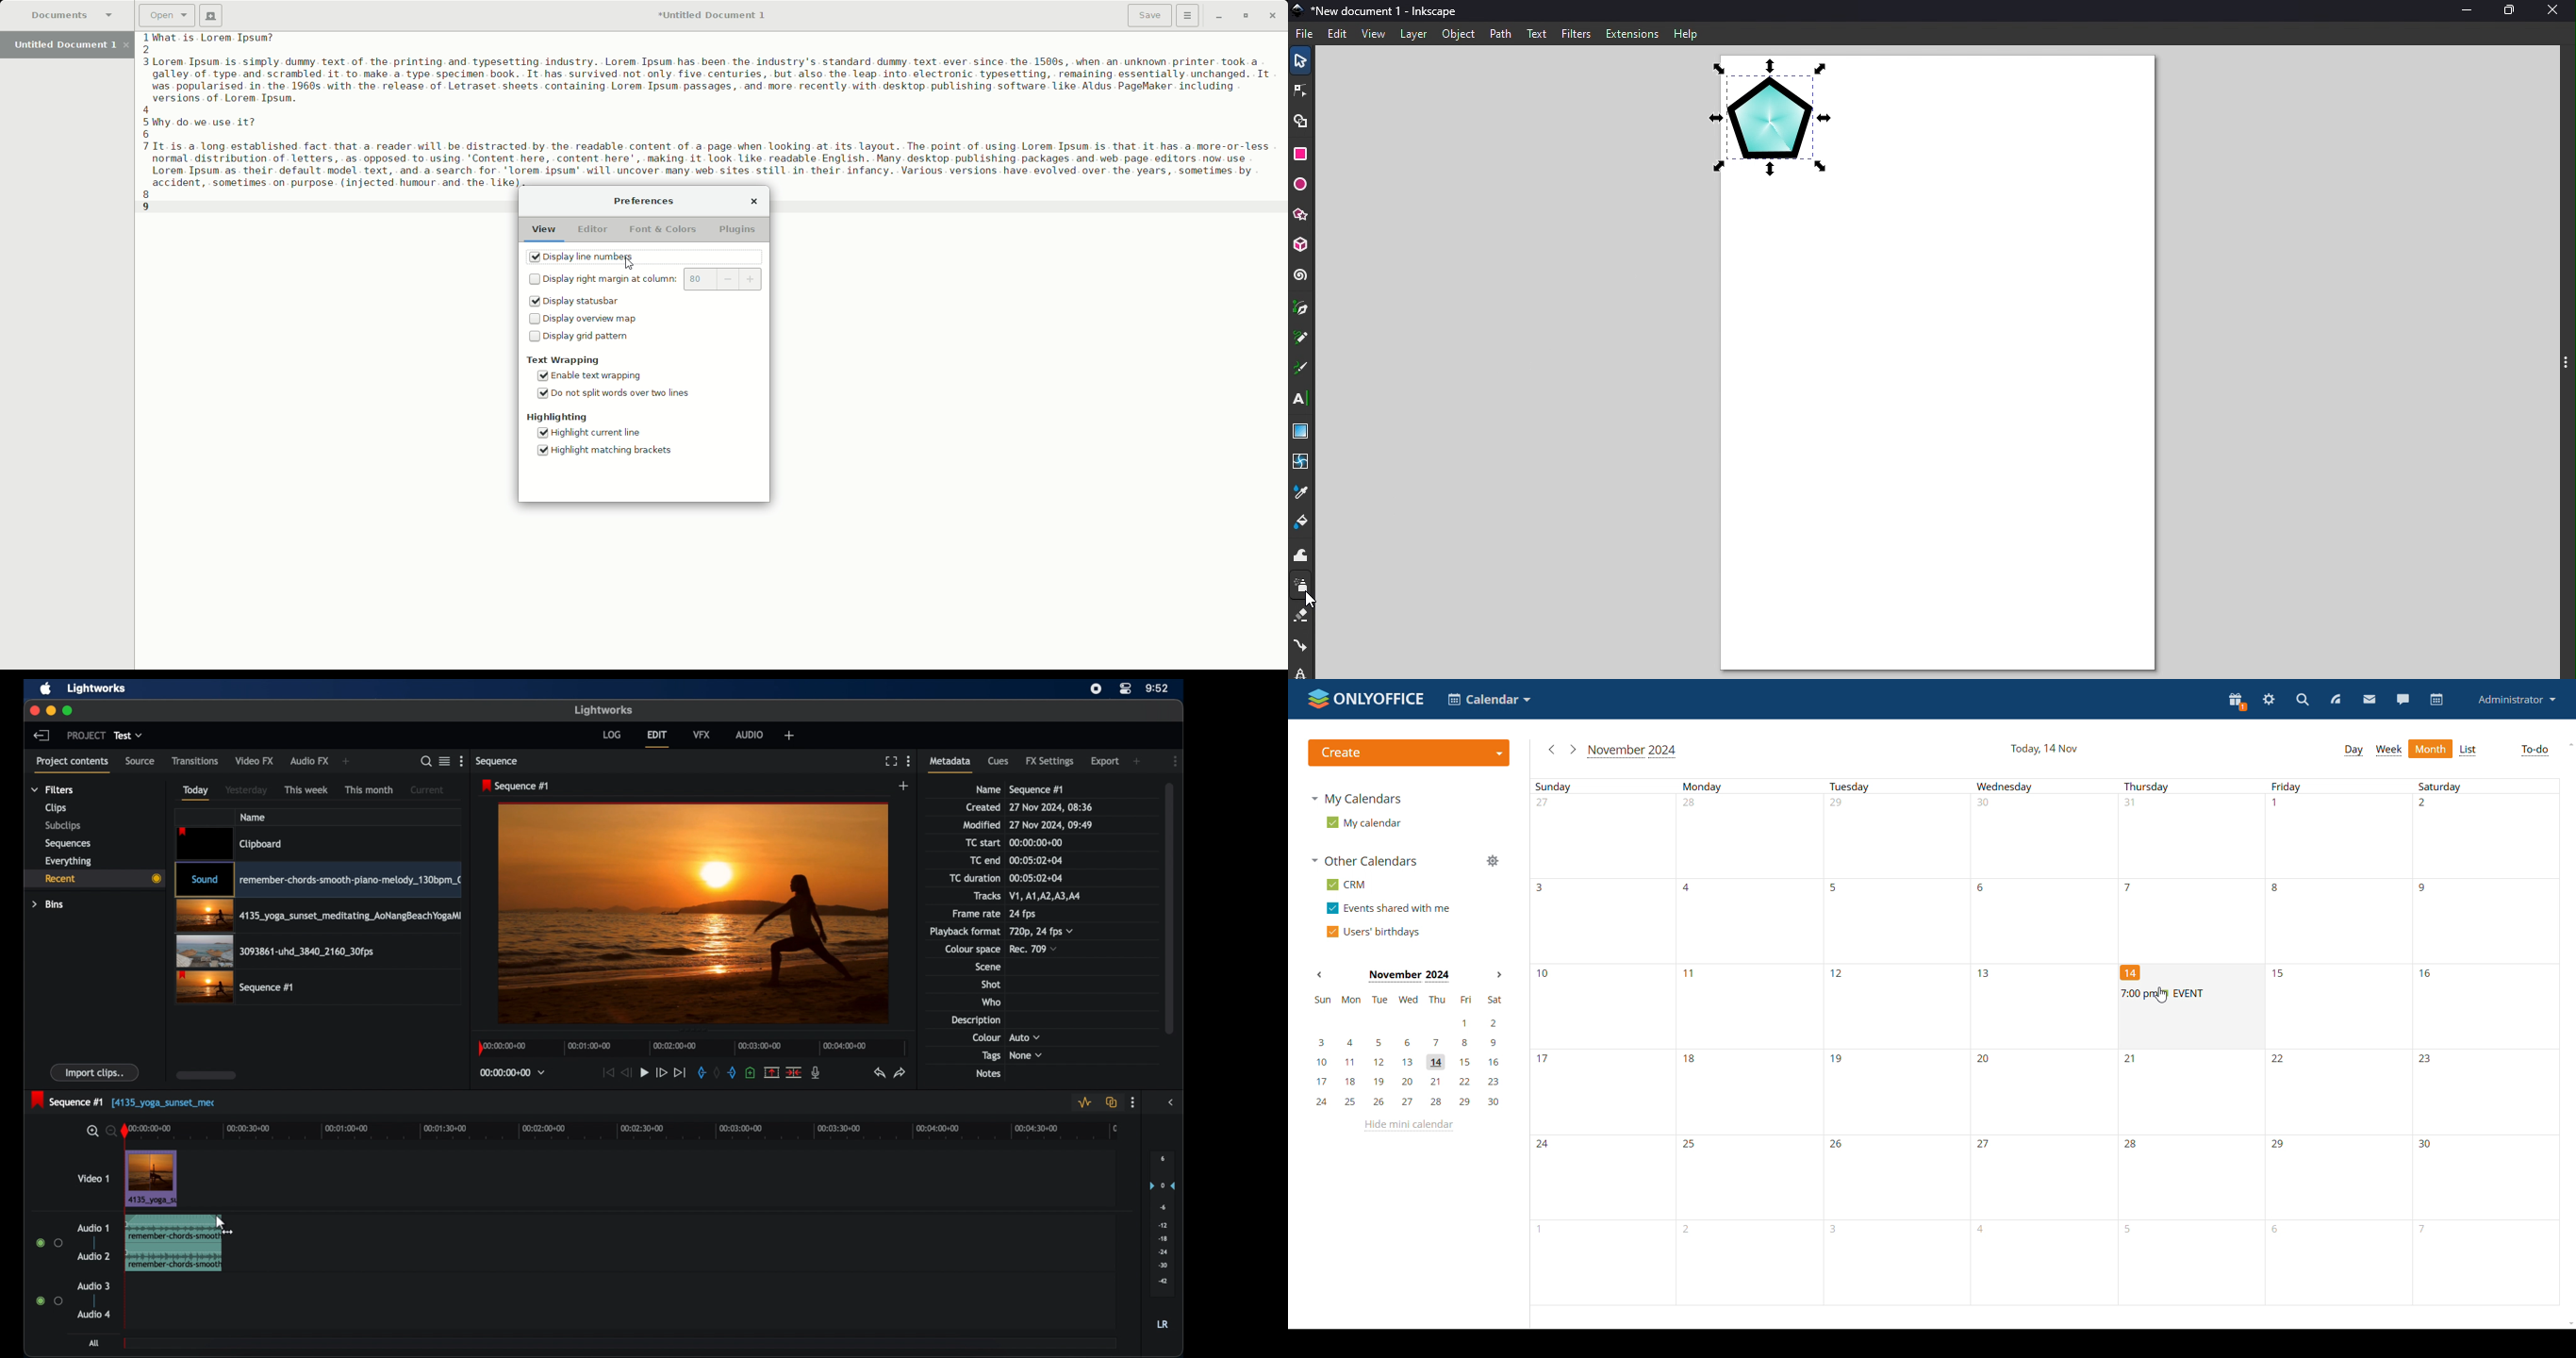 The height and width of the screenshot is (1372, 2576). What do you see at coordinates (2428, 1146) in the screenshot?
I see `number` at bounding box center [2428, 1146].